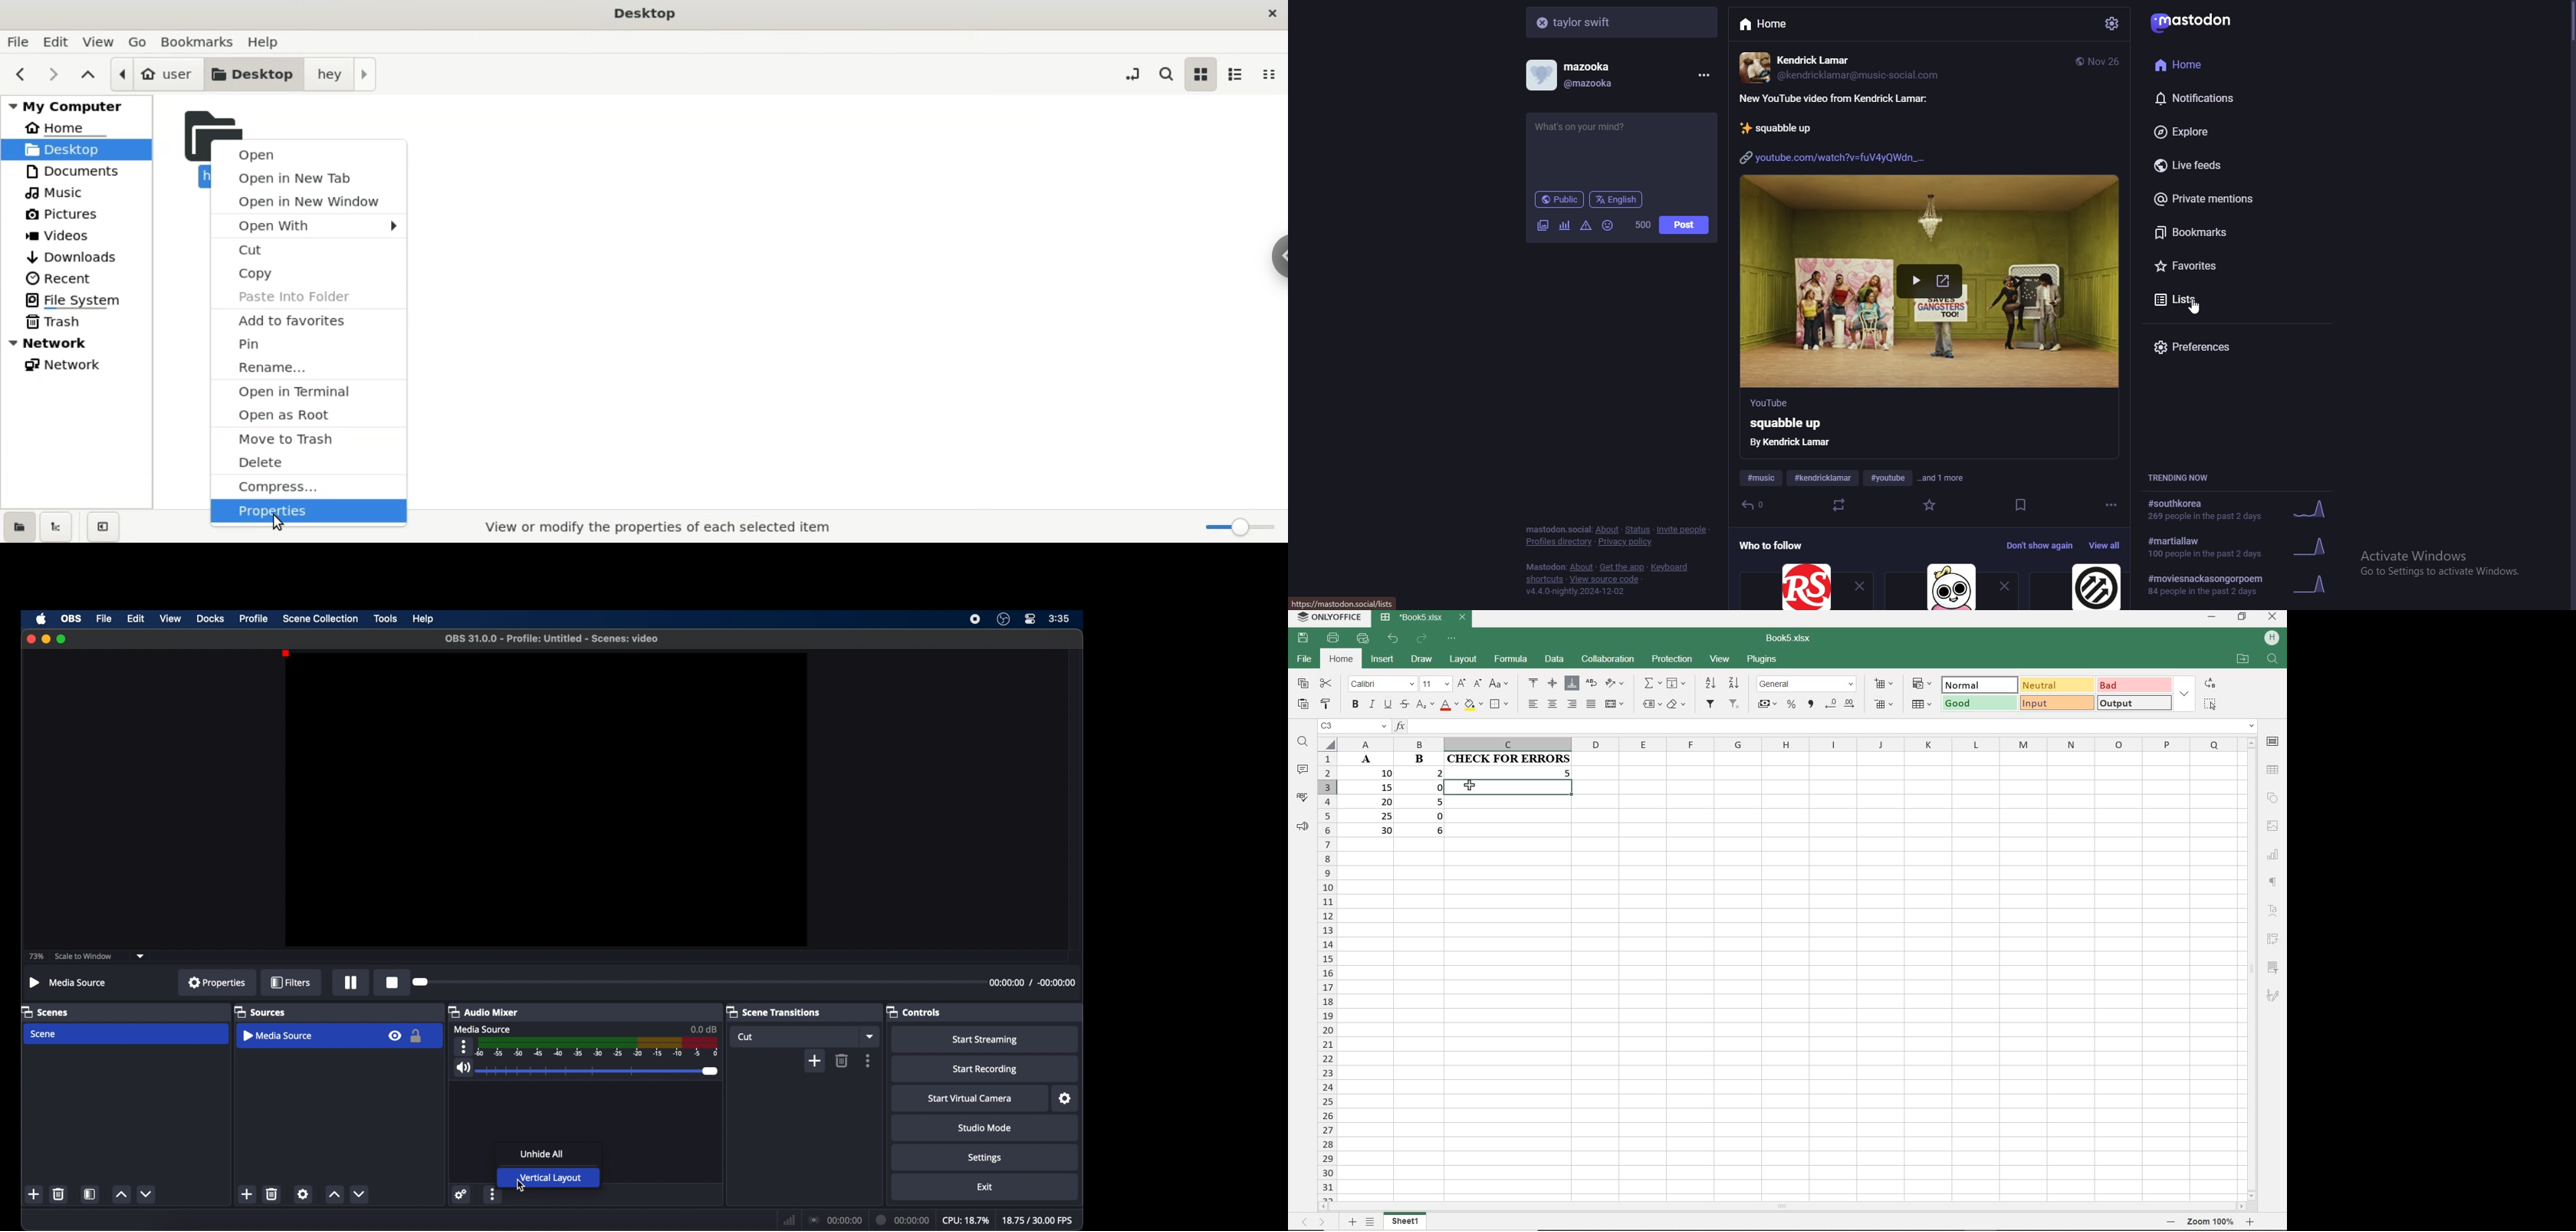 The width and height of the screenshot is (2576, 1232). I want to click on CUSTOMIZE QUICK ACCESS TOOLBAR, so click(1451, 639).